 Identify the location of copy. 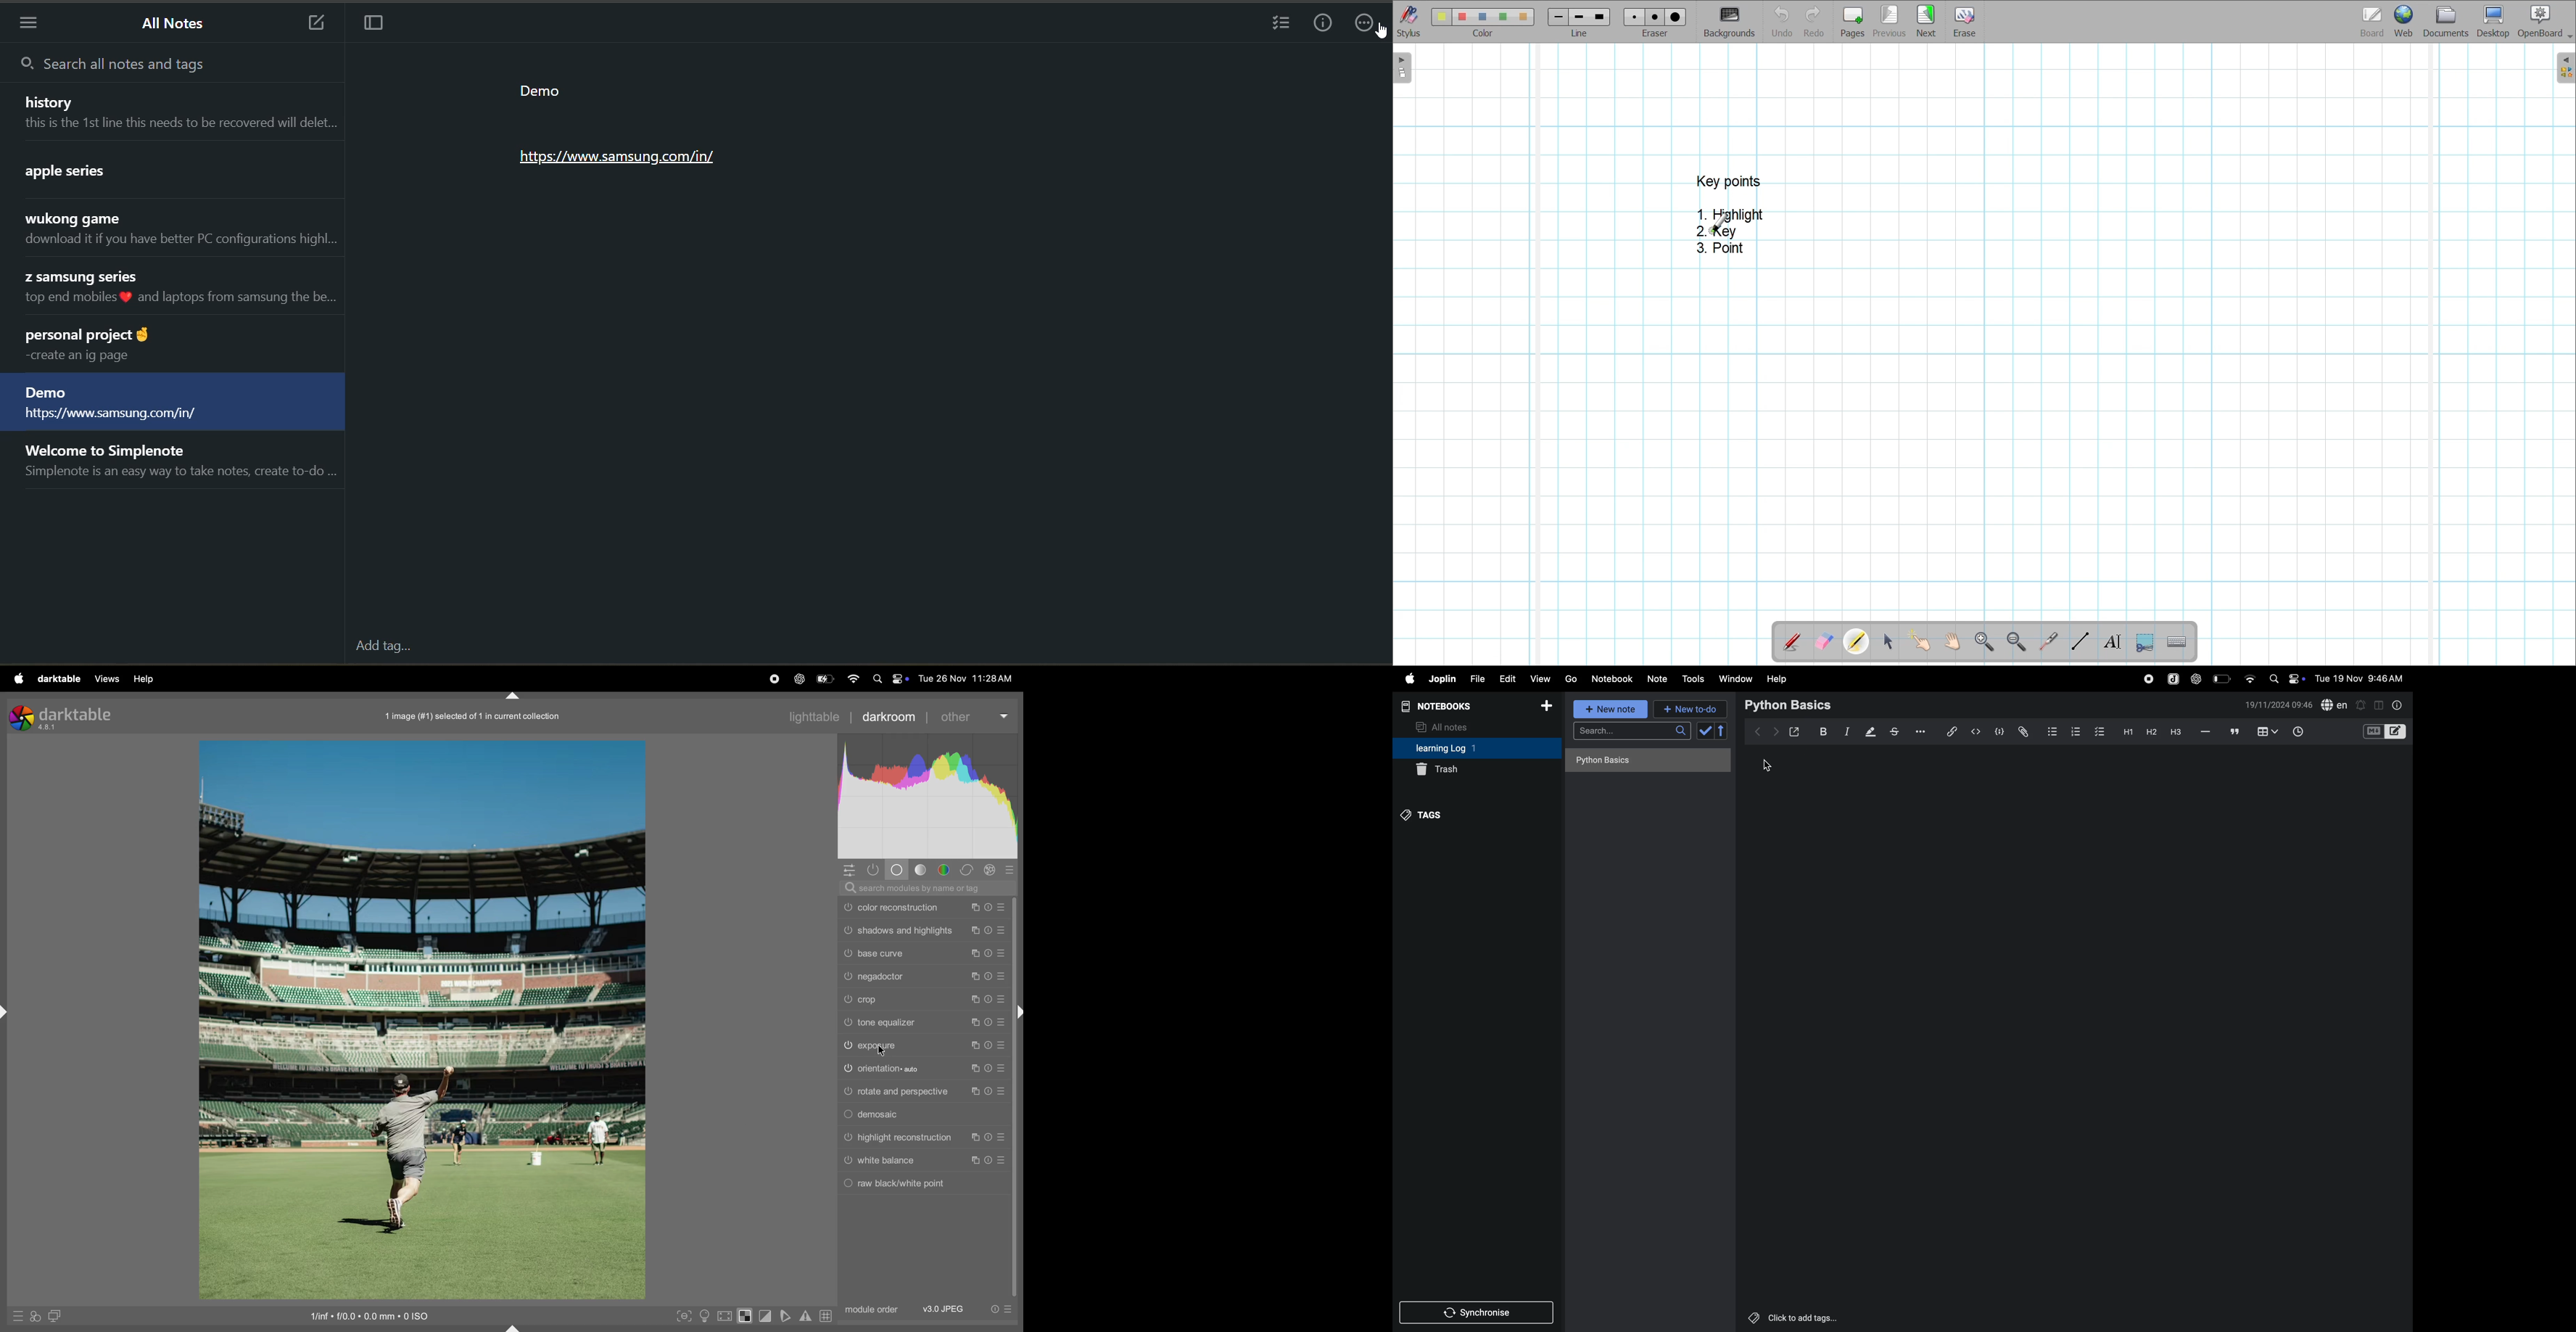
(973, 1092).